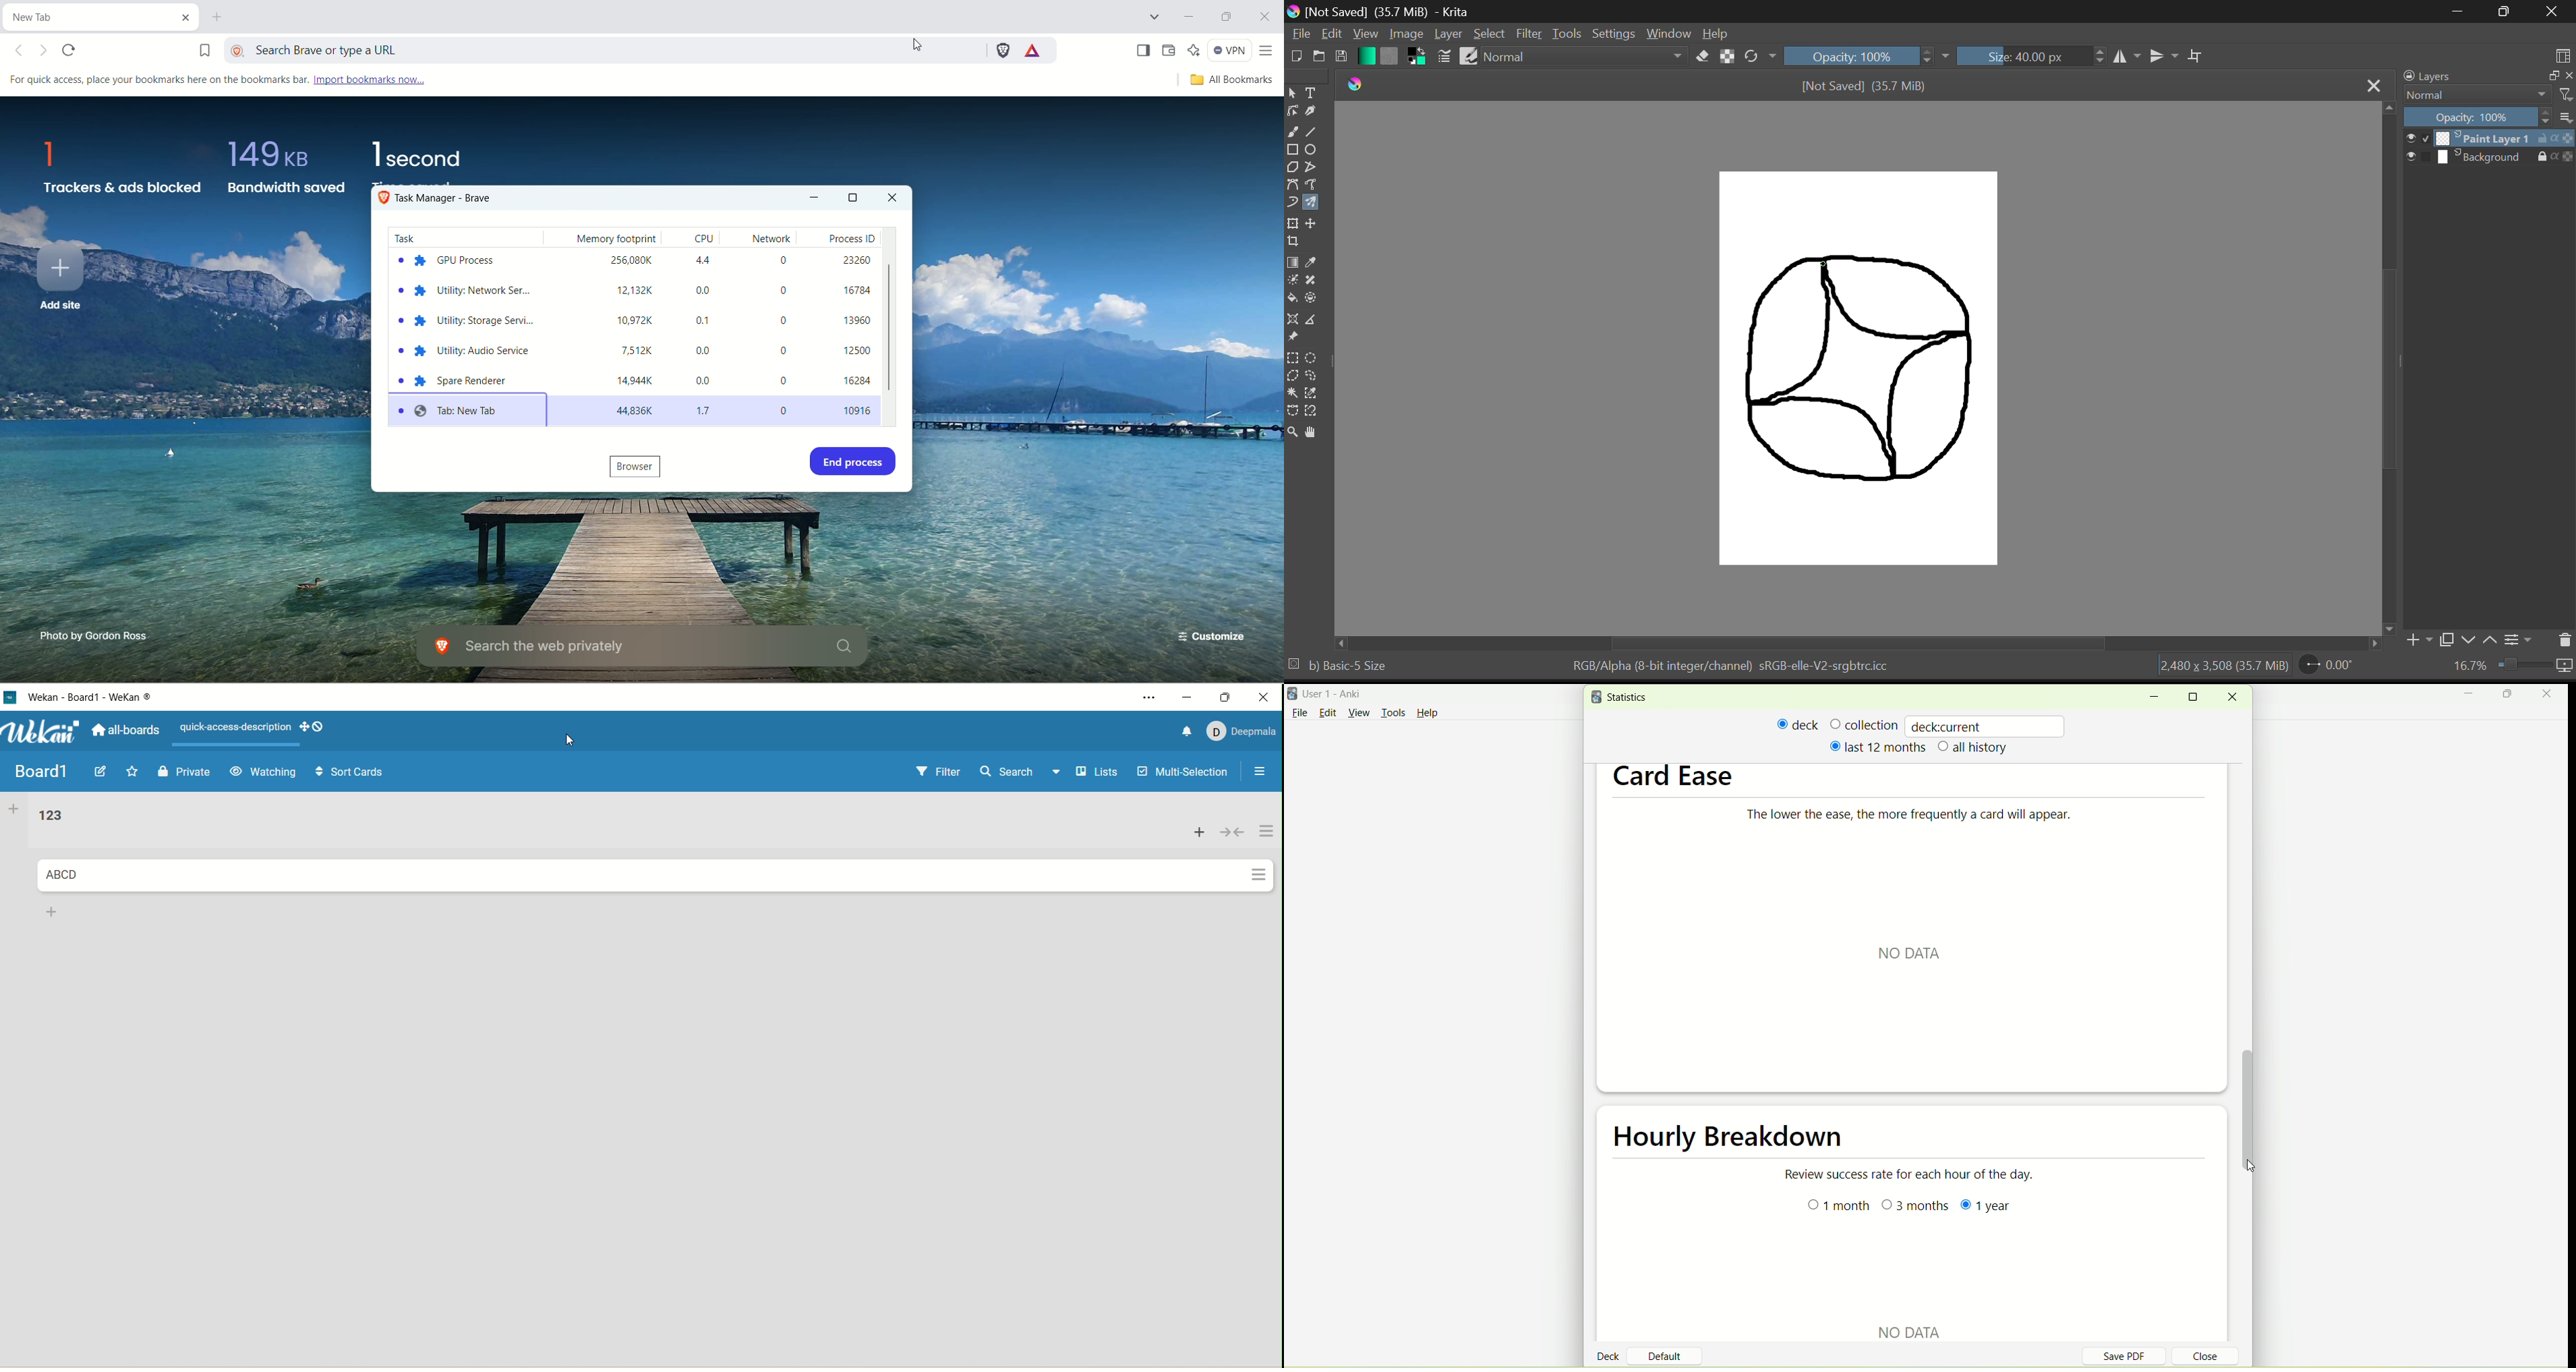 The height and width of the screenshot is (1372, 2576). What do you see at coordinates (1293, 149) in the screenshot?
I see `Rectangles` at bounding box center [1293, 149].